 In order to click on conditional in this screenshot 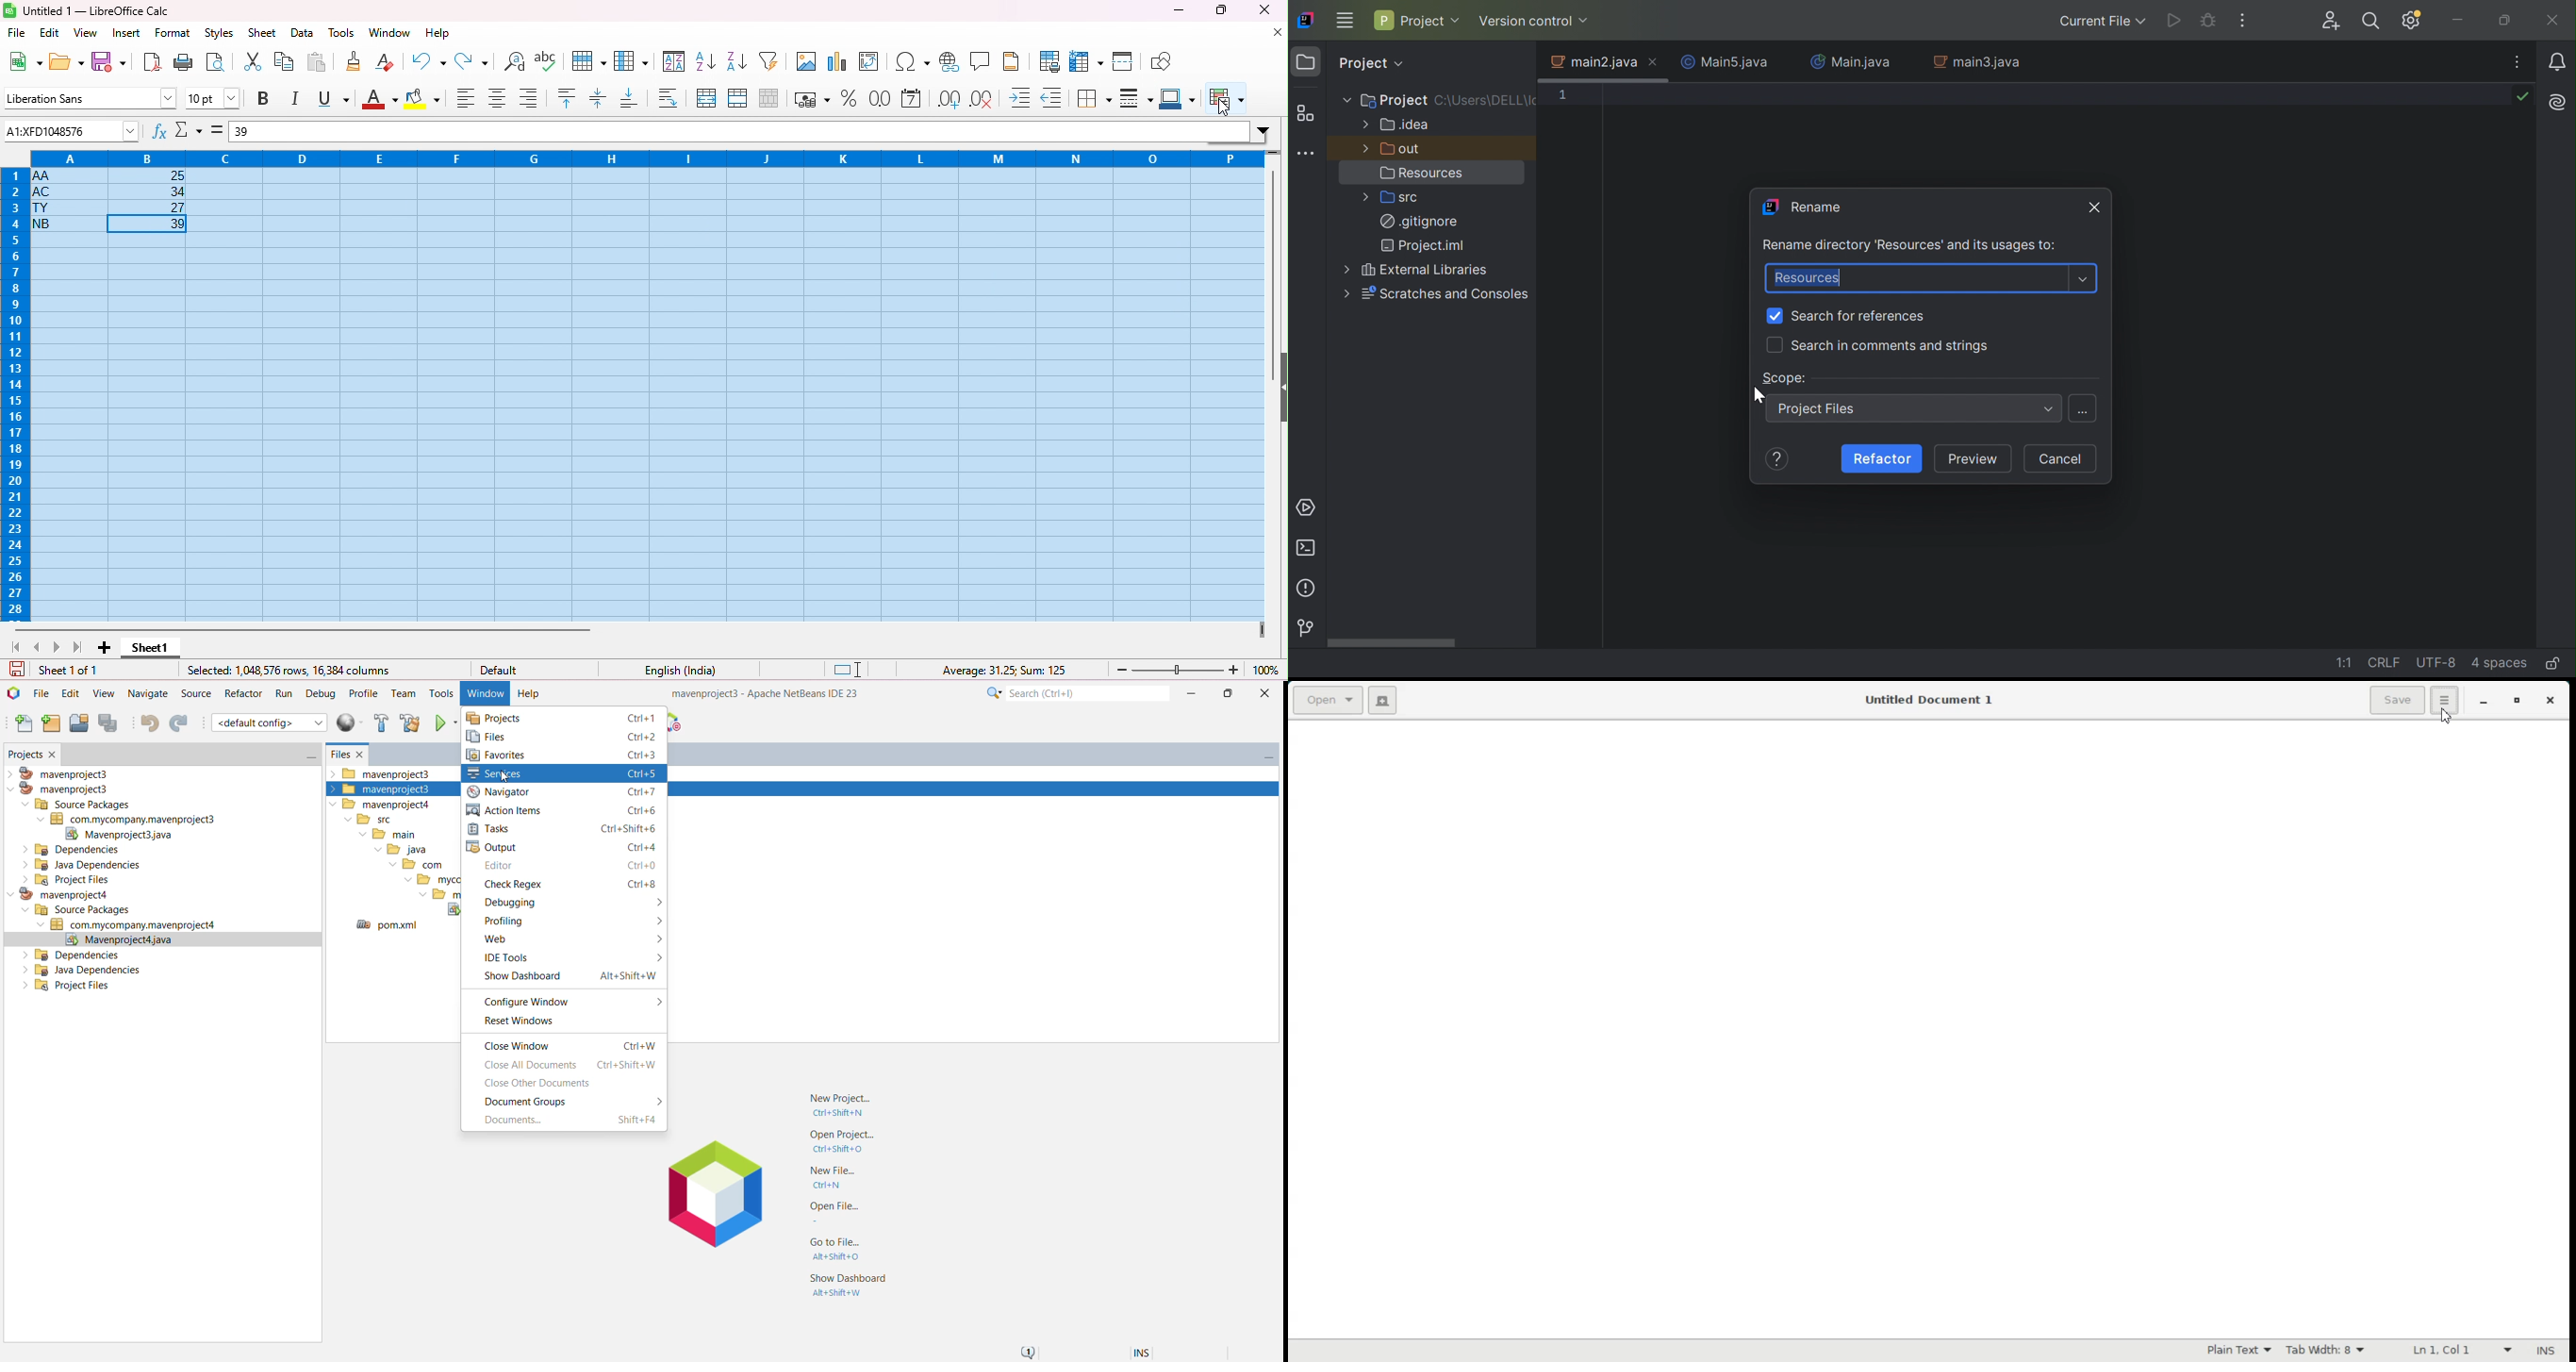, I will do `click(1225, 100)`.